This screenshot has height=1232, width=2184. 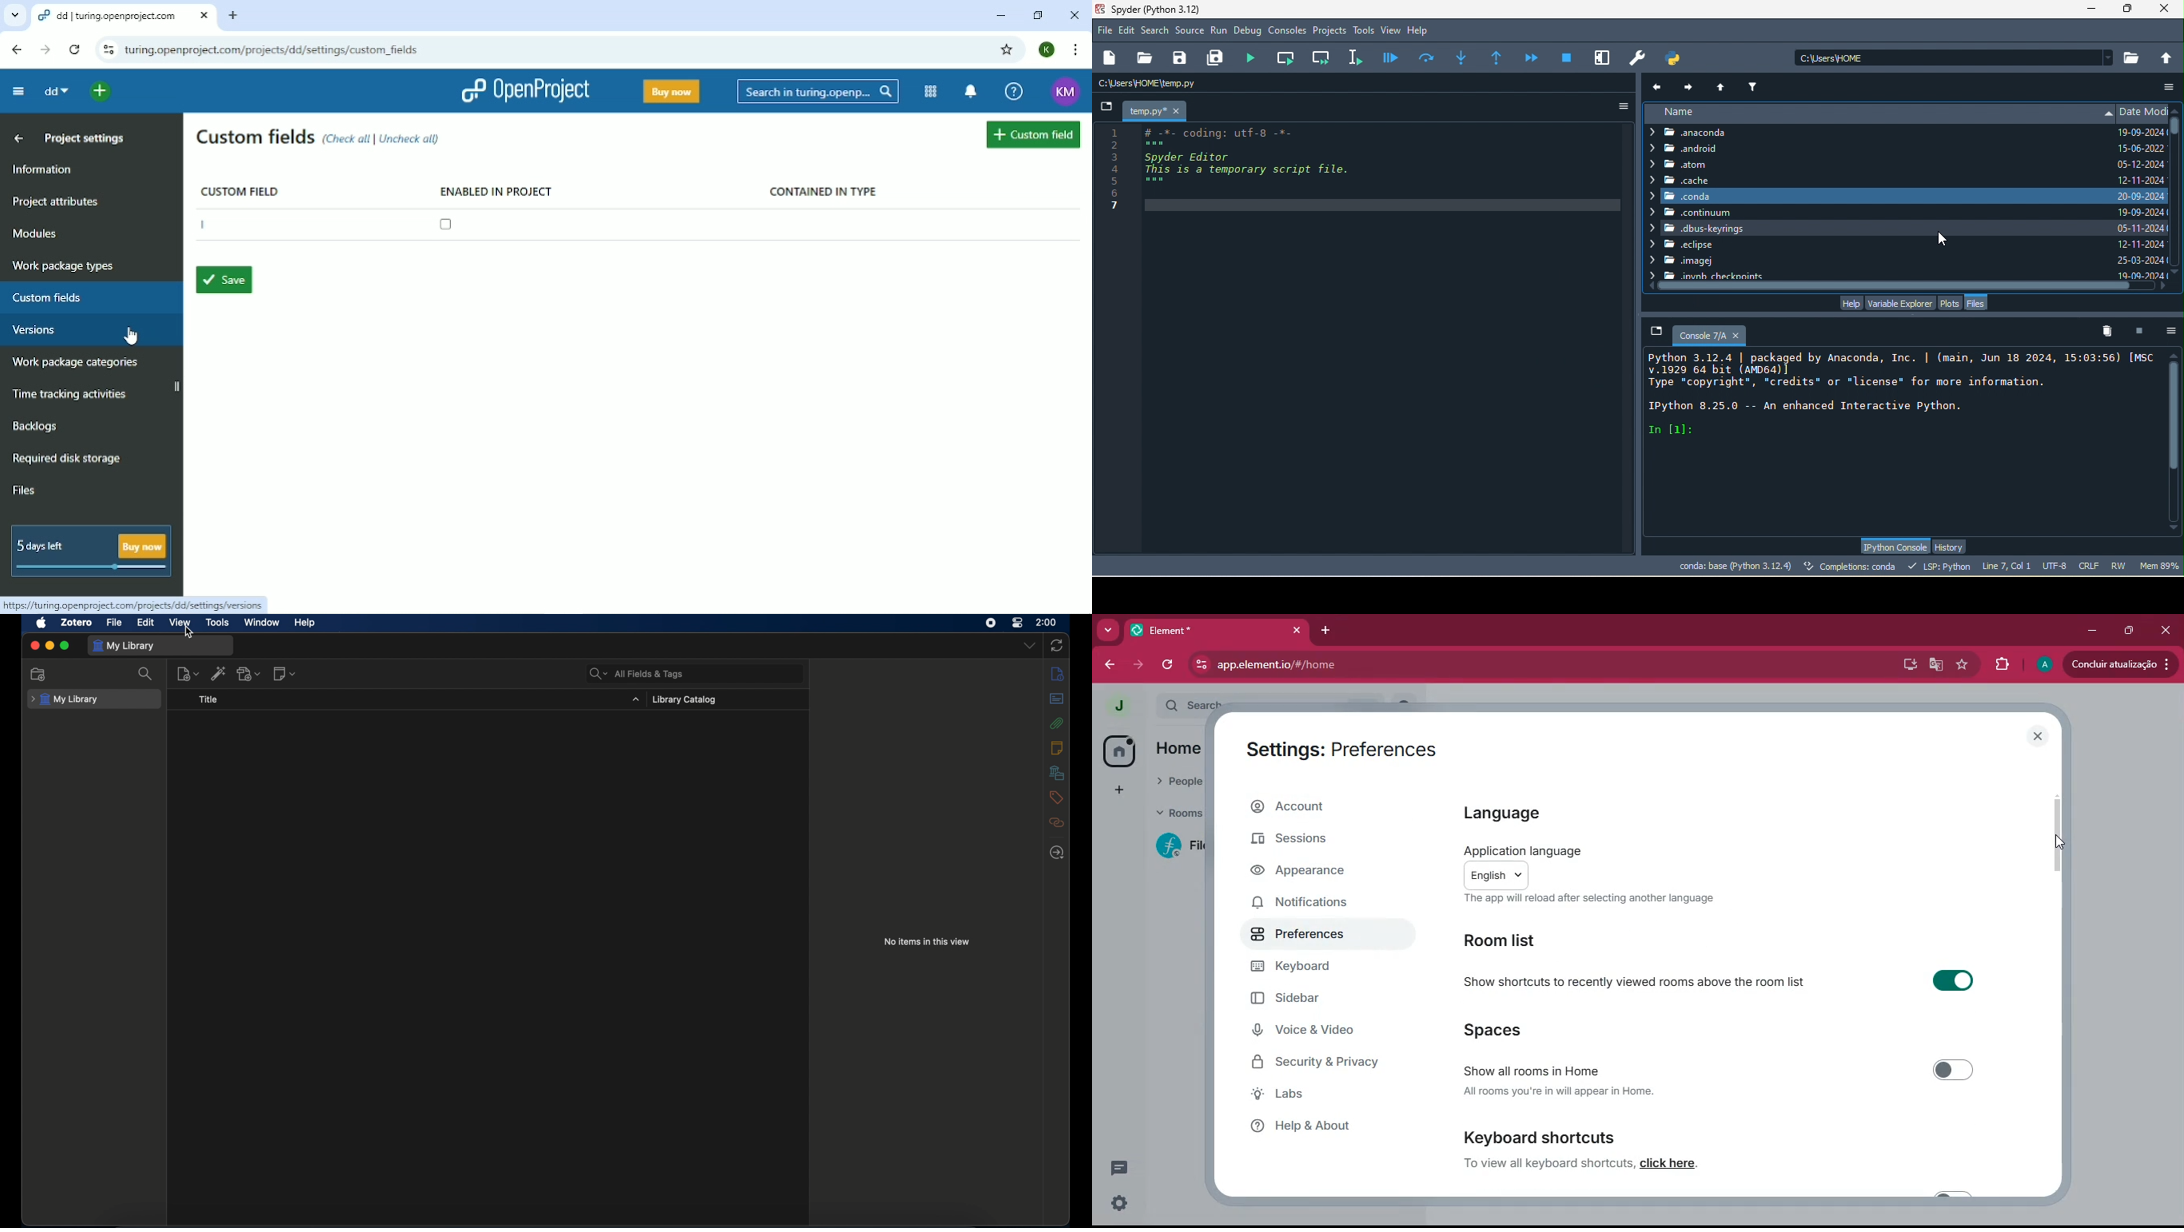 I want to click on remove all, so click(x=2111, y=332).